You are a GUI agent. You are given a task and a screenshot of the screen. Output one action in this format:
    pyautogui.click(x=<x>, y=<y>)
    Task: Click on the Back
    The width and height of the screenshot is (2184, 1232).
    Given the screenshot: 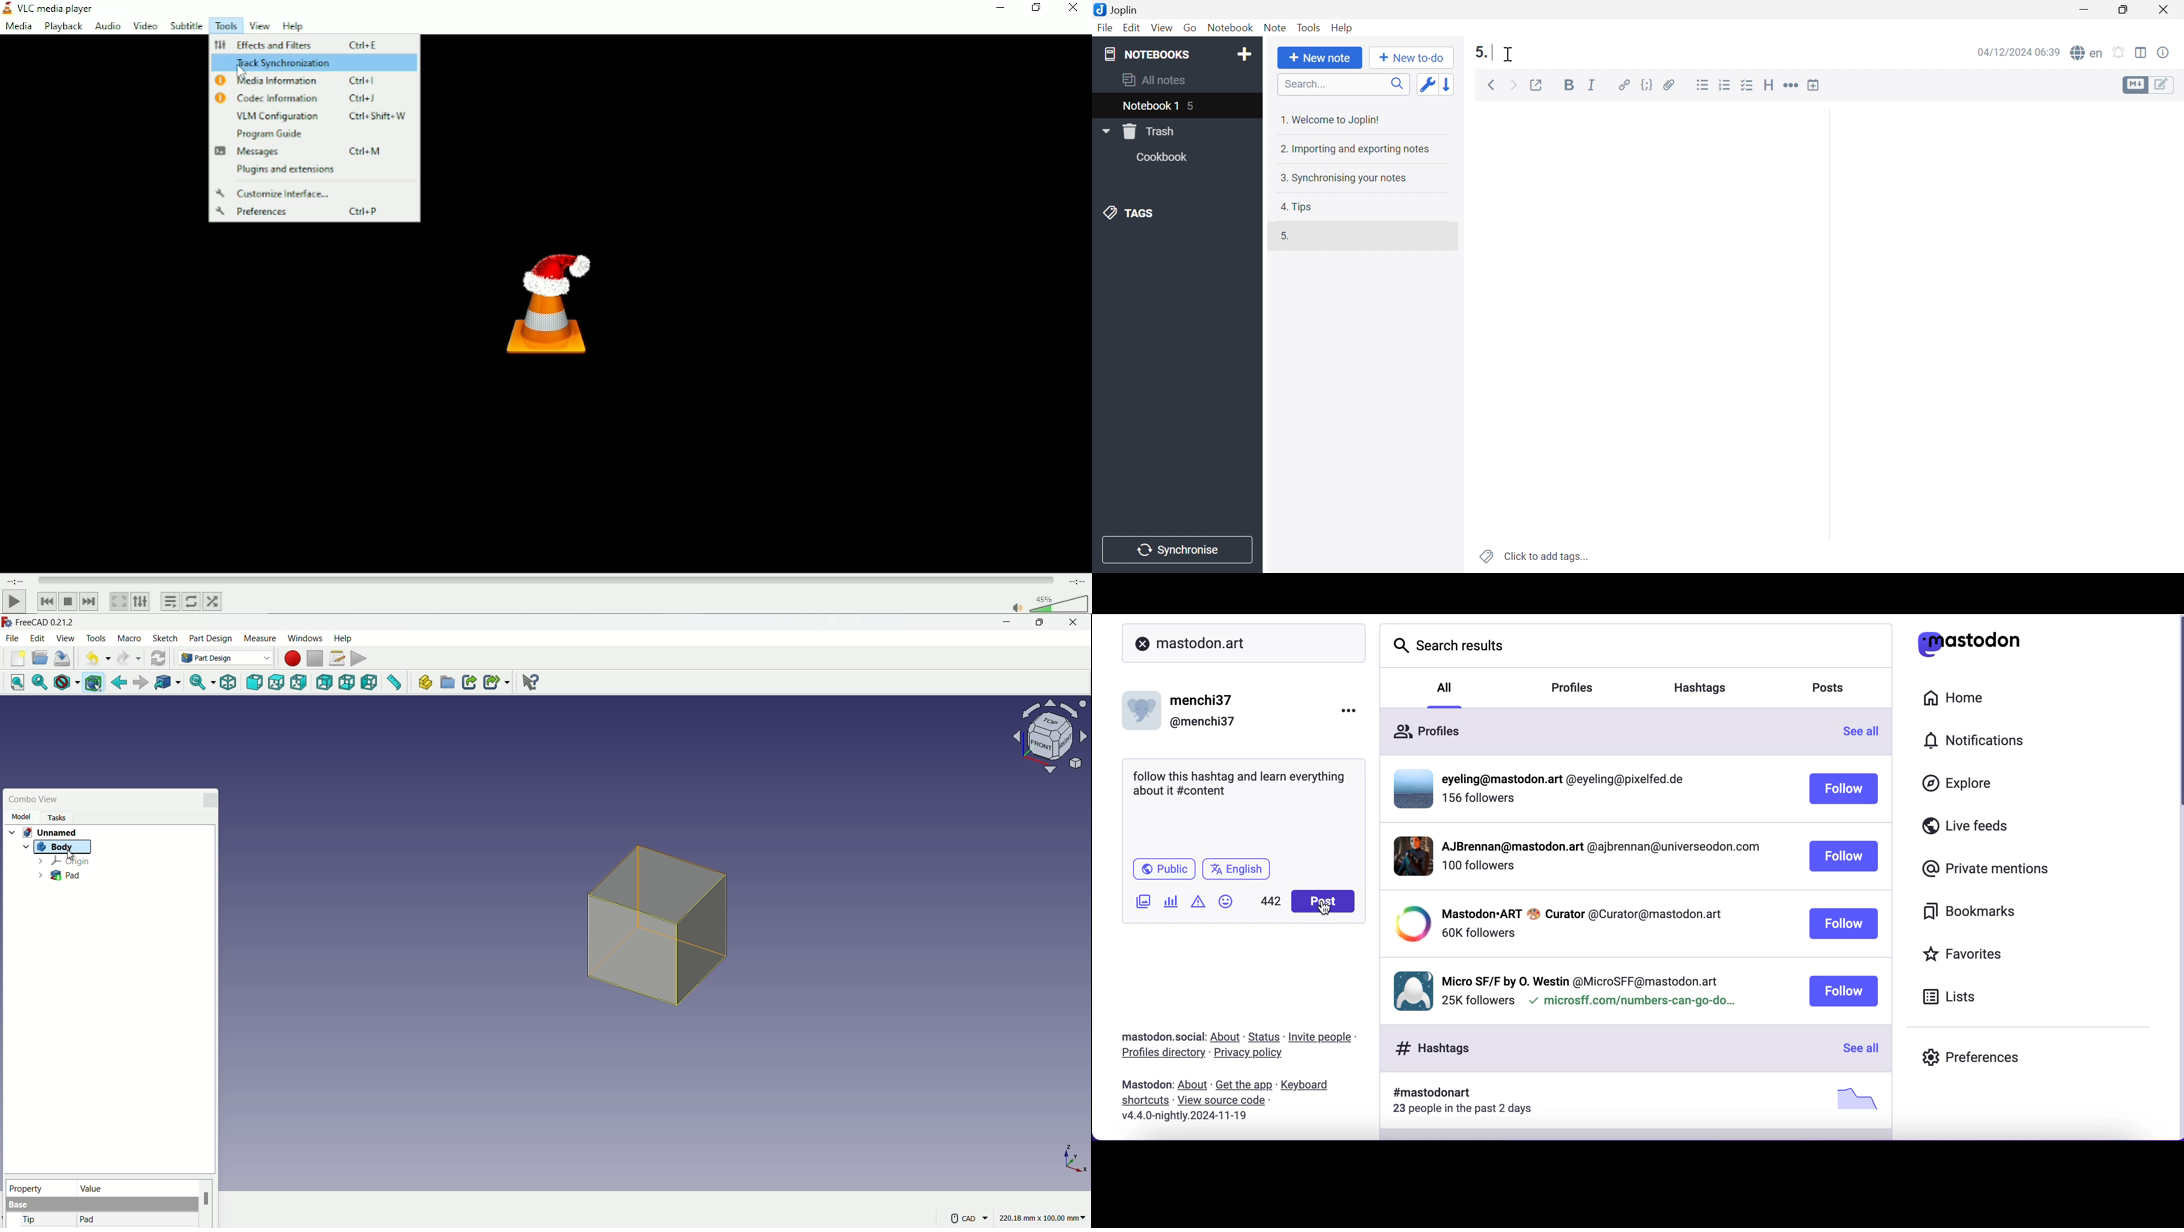 What is the action you would take?
    pyautogui.click(x=1490, y=85)
    